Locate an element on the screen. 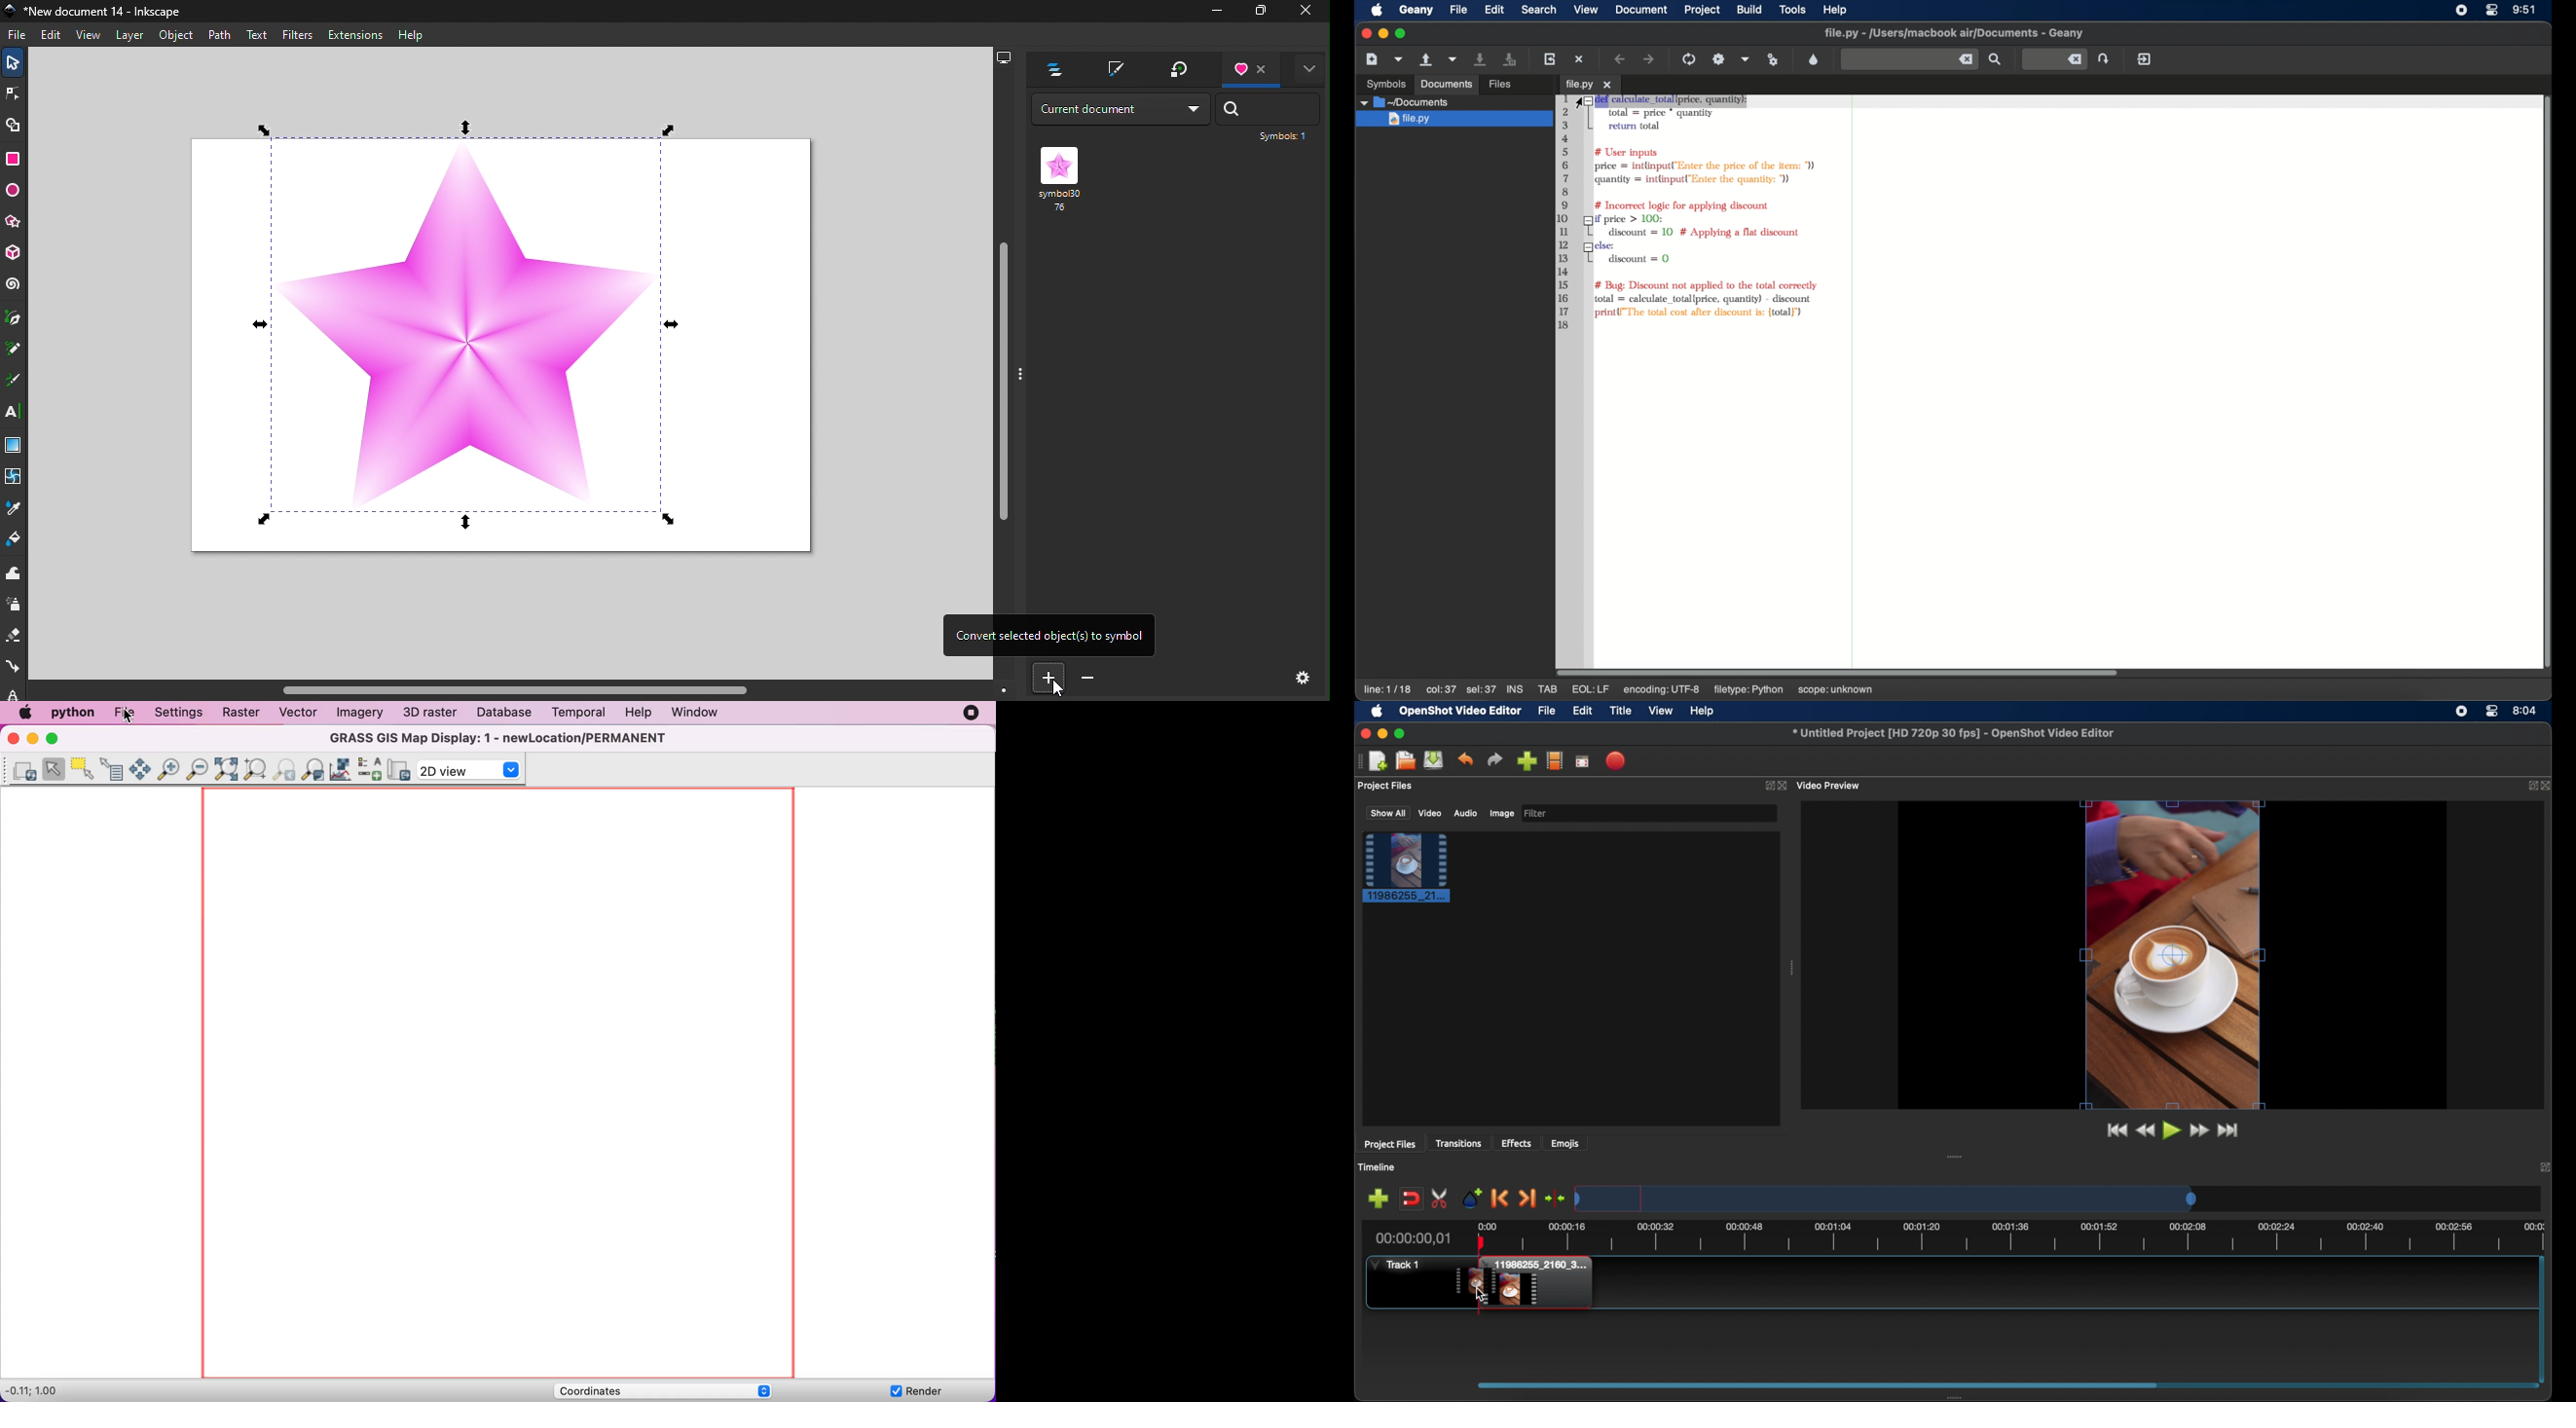 The width and height of the screenshot is (2576, 1428). Edit is located at coordinates (52, 36).